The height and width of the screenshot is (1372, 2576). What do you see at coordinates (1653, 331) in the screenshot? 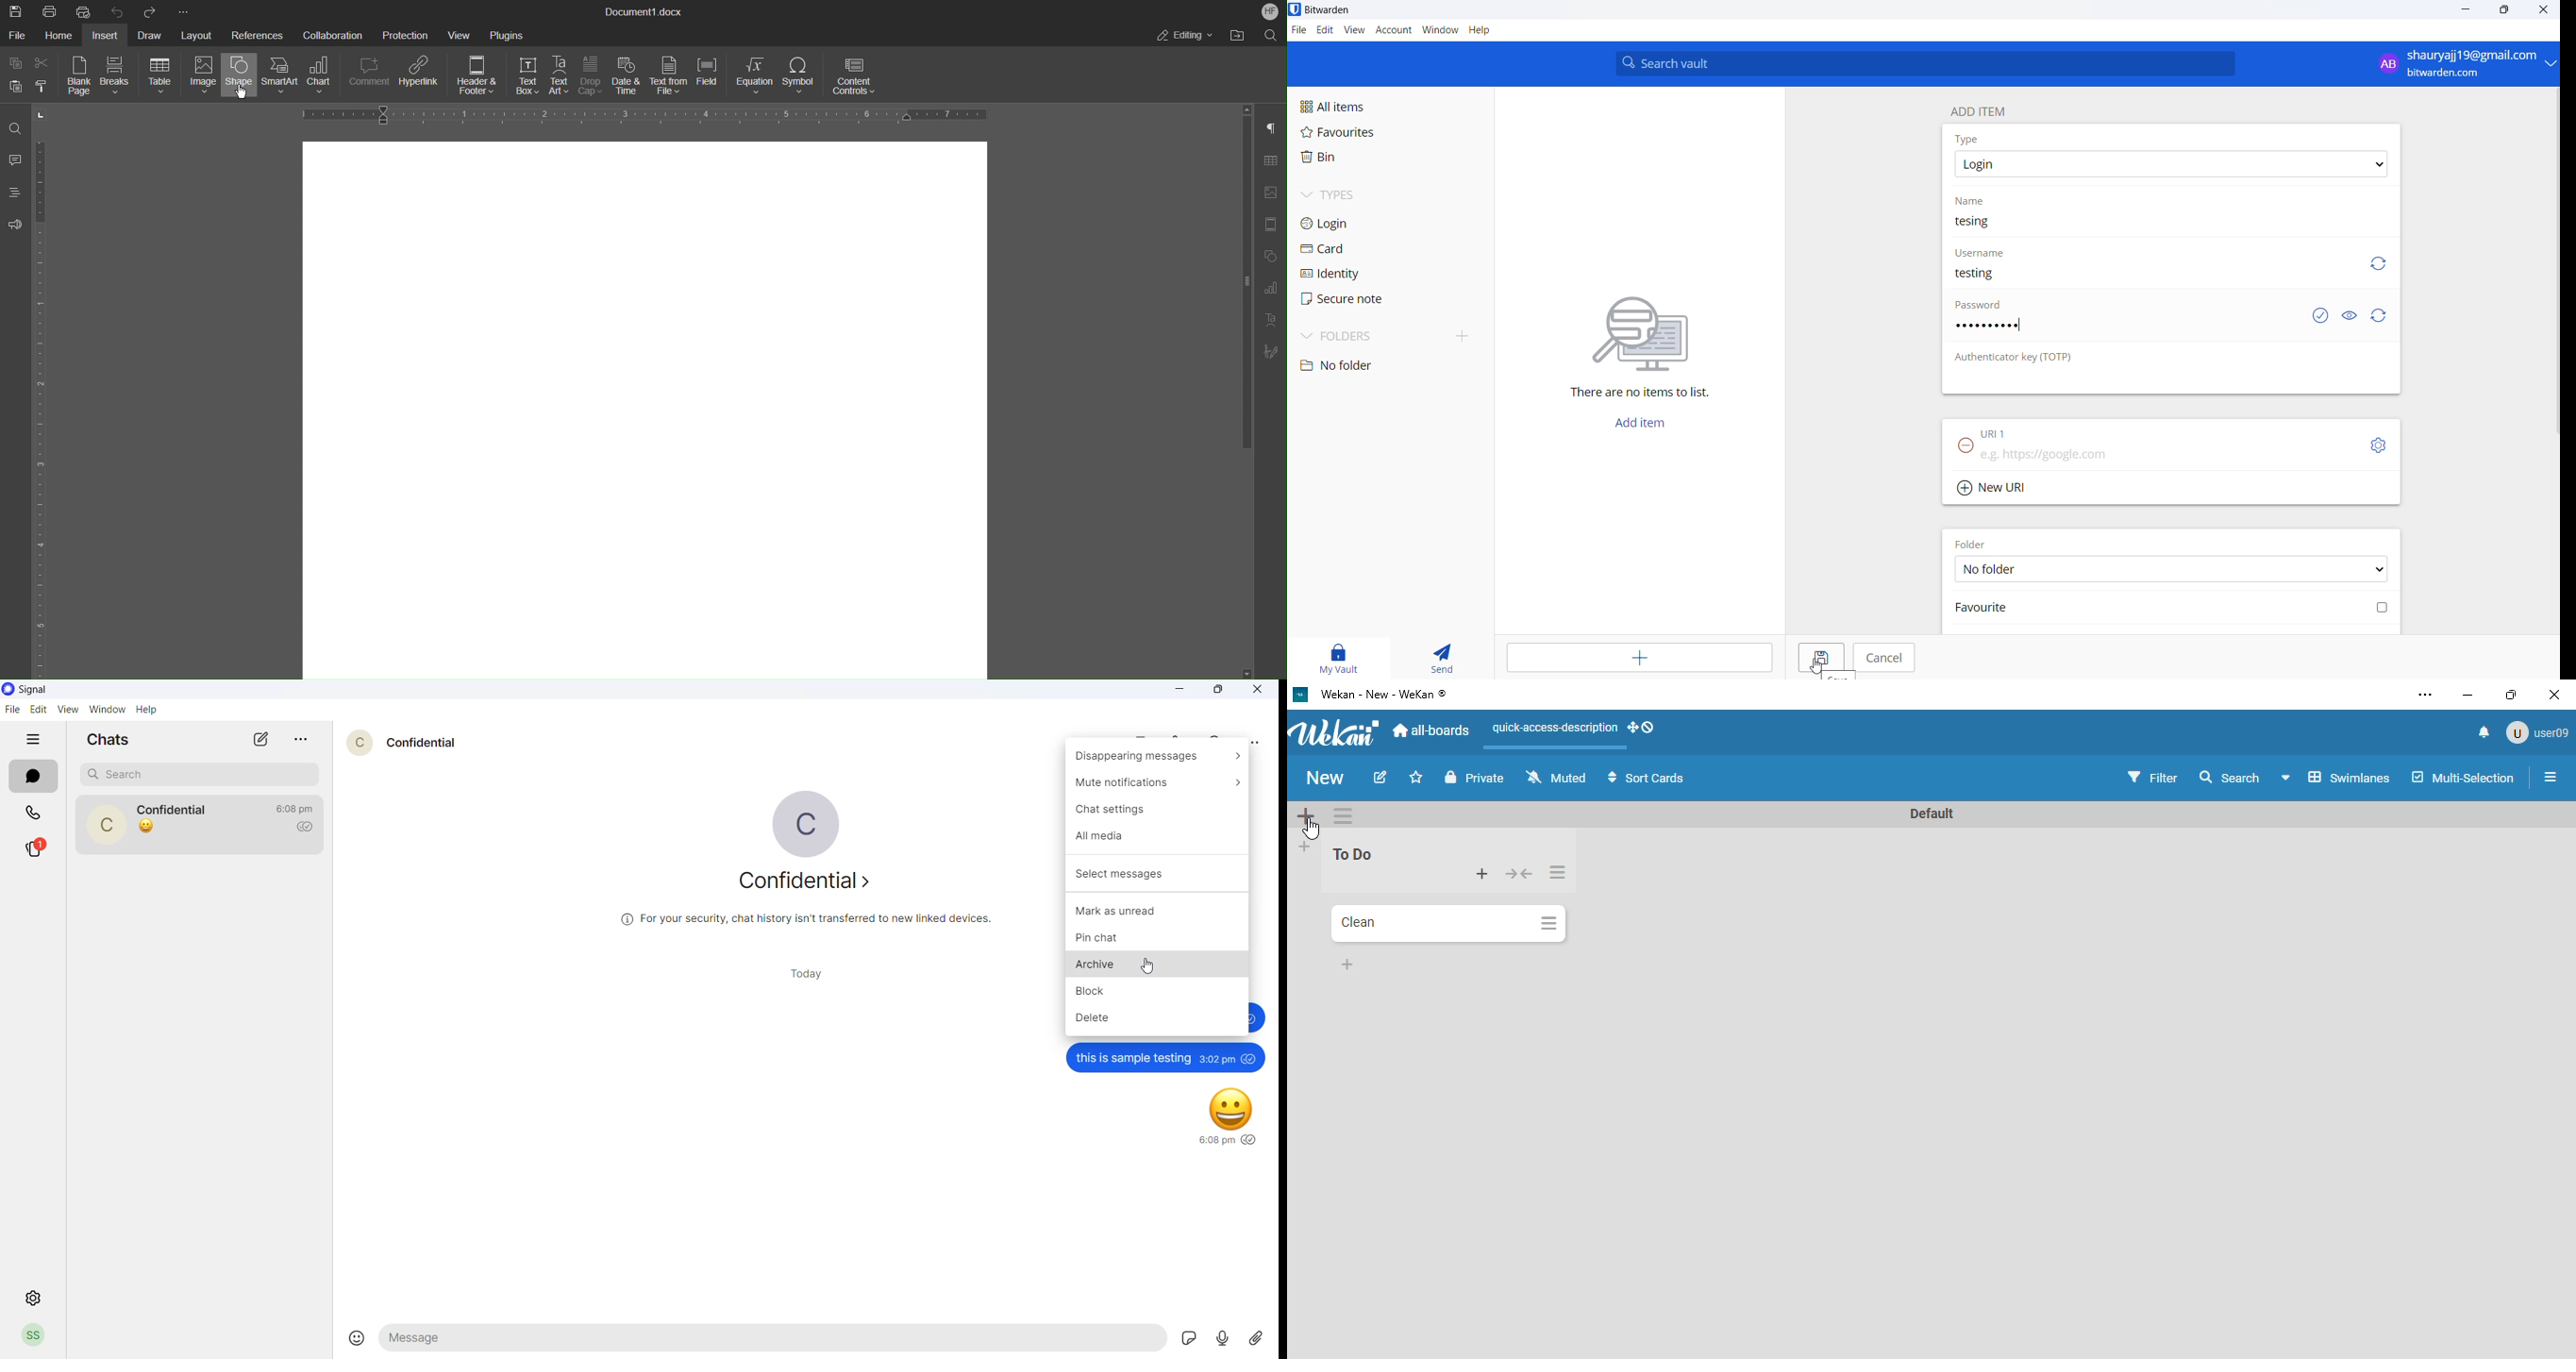
I see `graphical illustration conveying searching for a file` at bounding box center [1653, 331].